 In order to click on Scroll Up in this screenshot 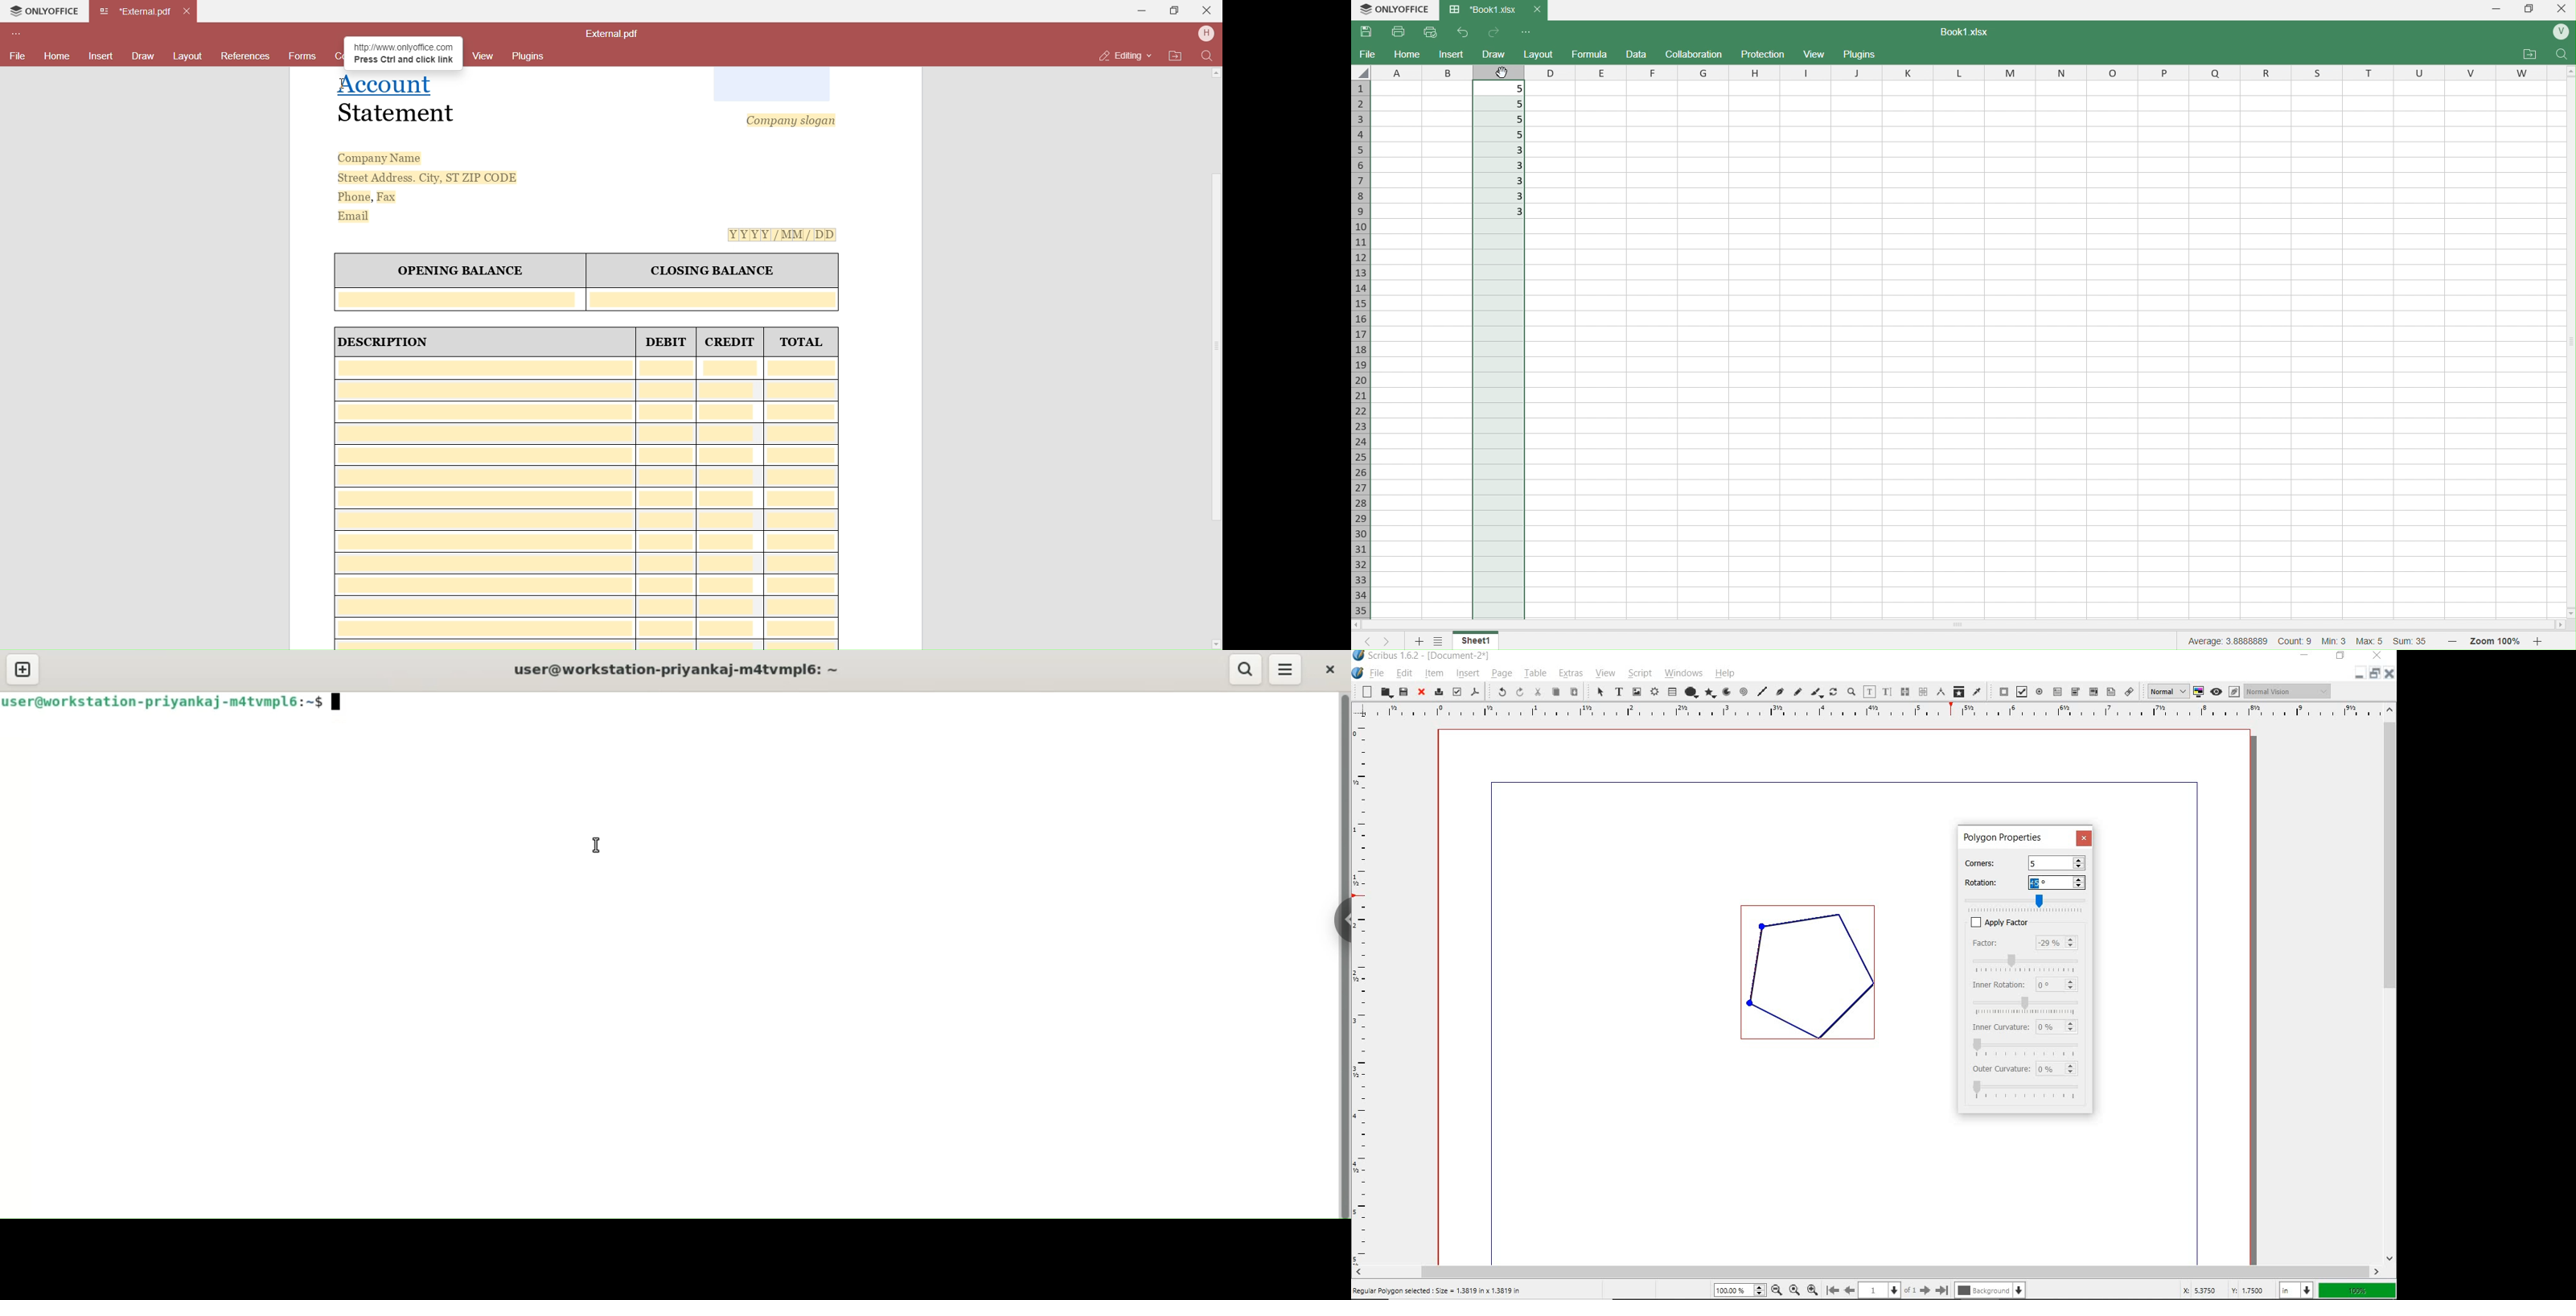, I will do `click(1217, 73)`.